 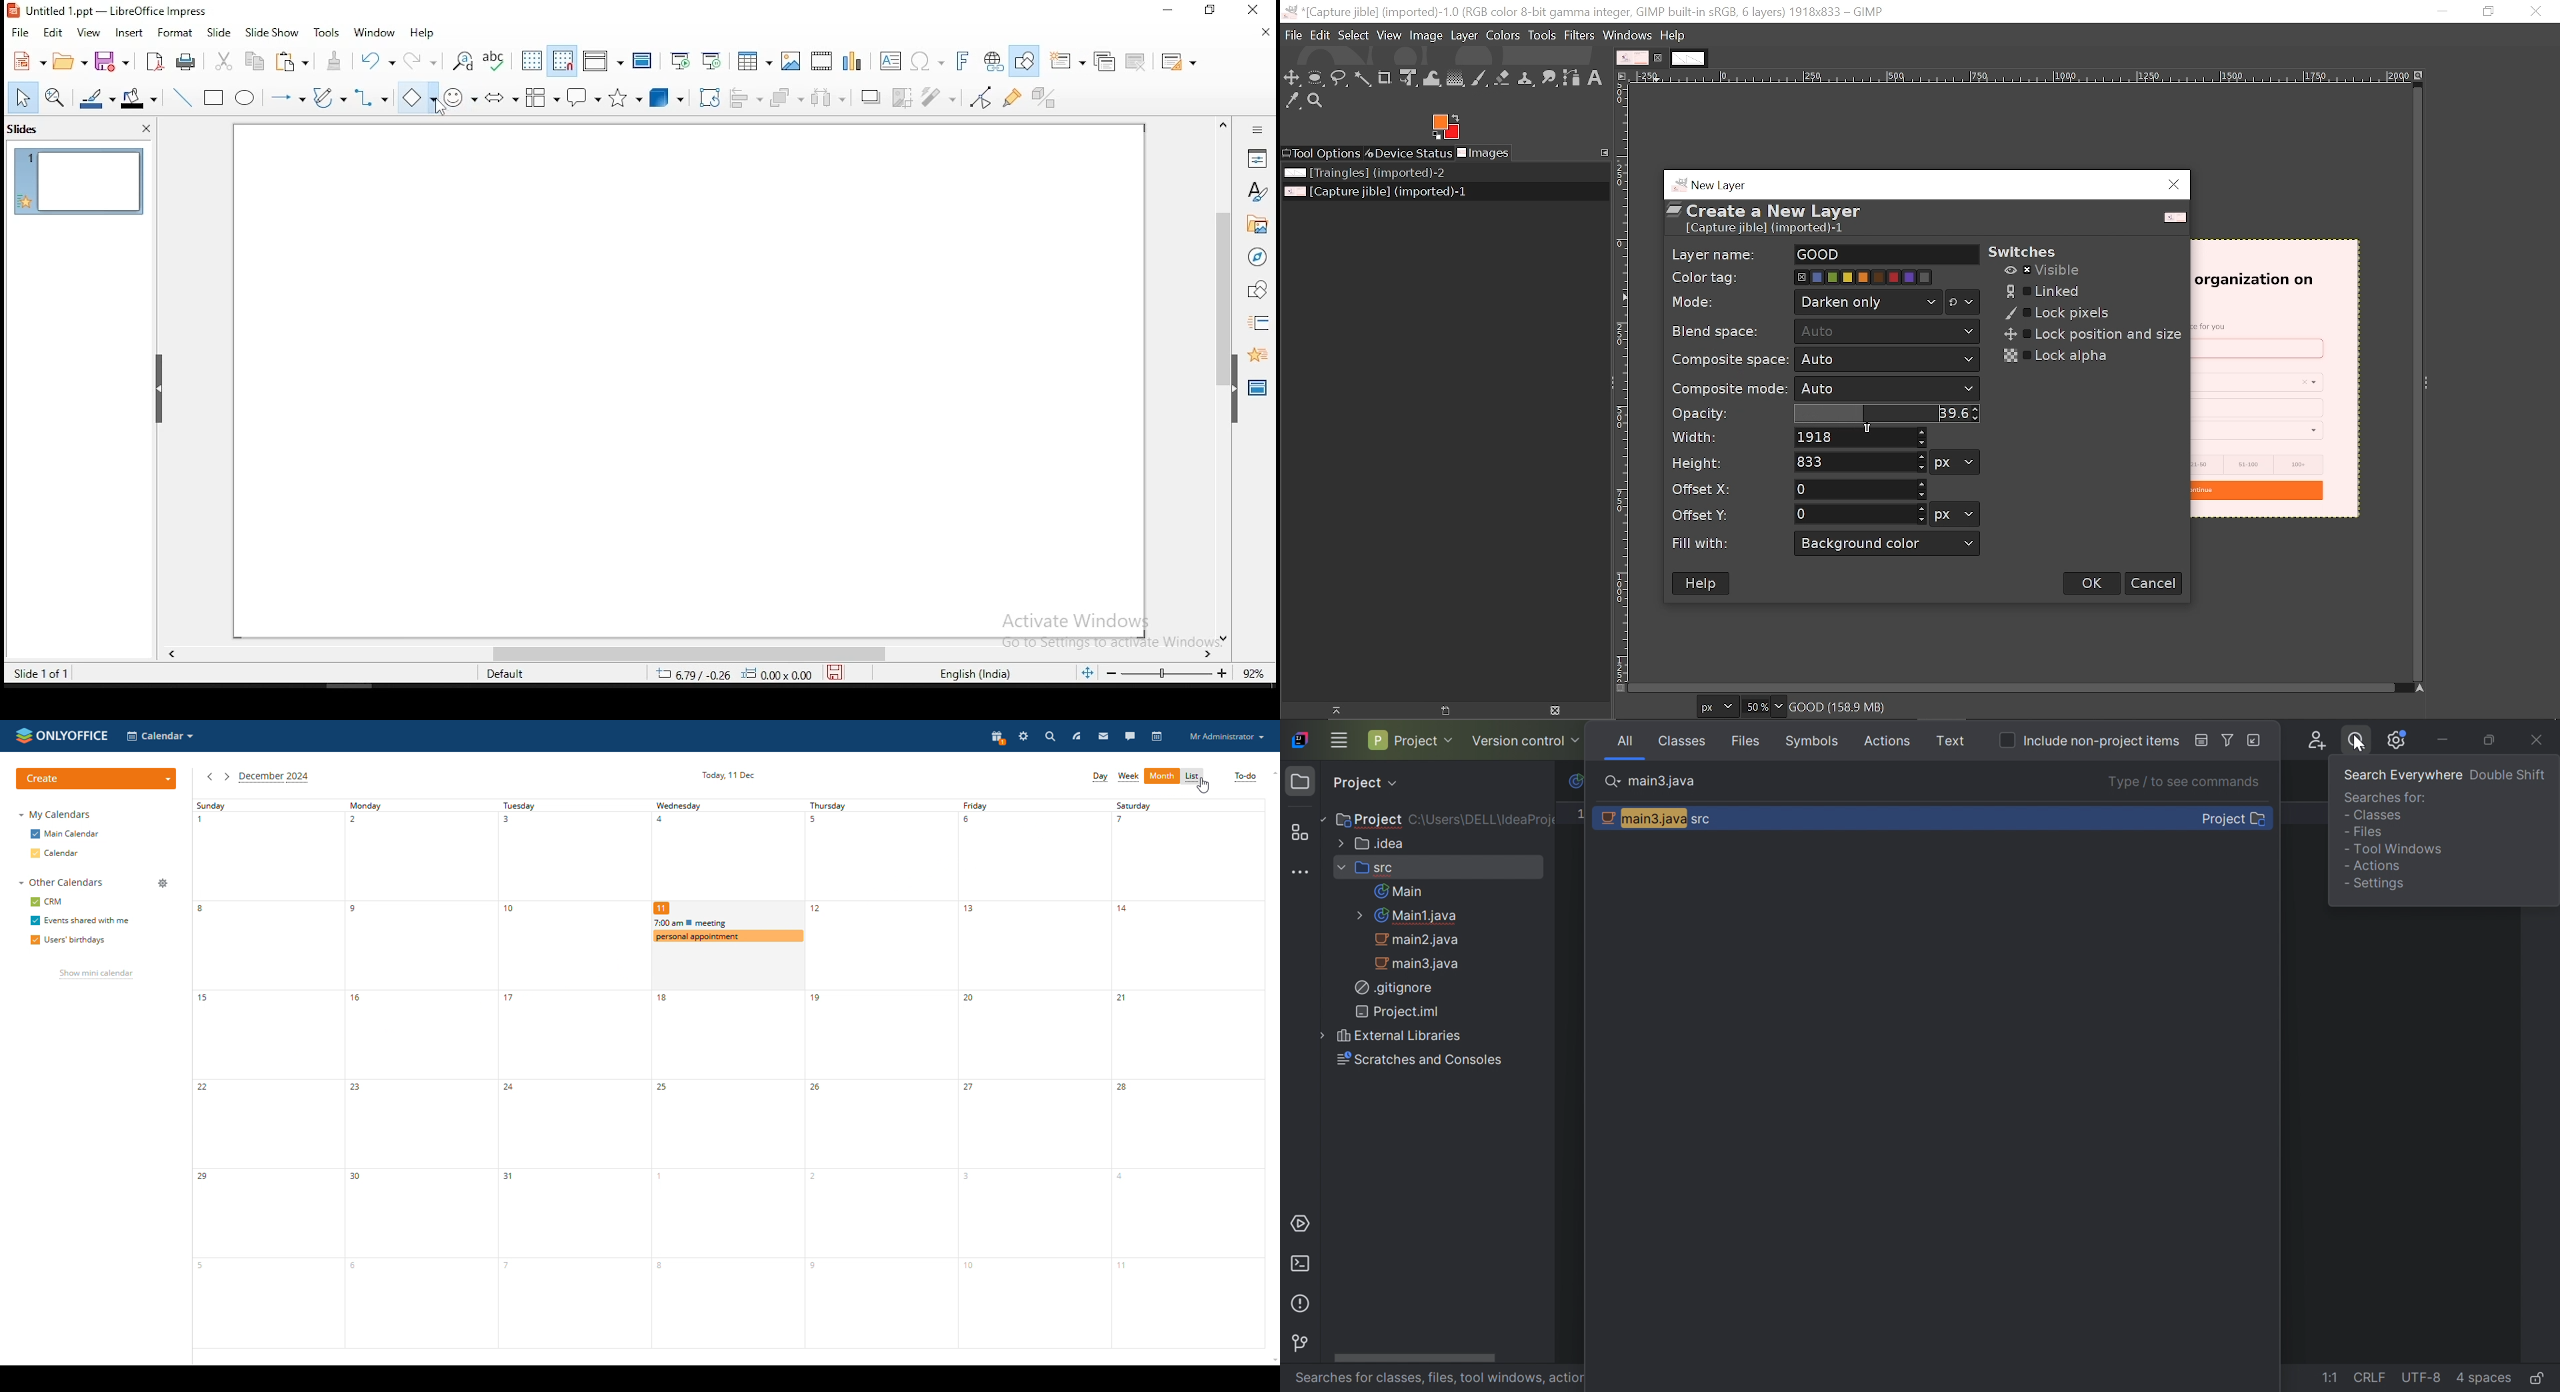 What do you see at coordinates (1408, 78) in the screenshot?
I see `Unified transform tool` at bounding box center [1408, 78].